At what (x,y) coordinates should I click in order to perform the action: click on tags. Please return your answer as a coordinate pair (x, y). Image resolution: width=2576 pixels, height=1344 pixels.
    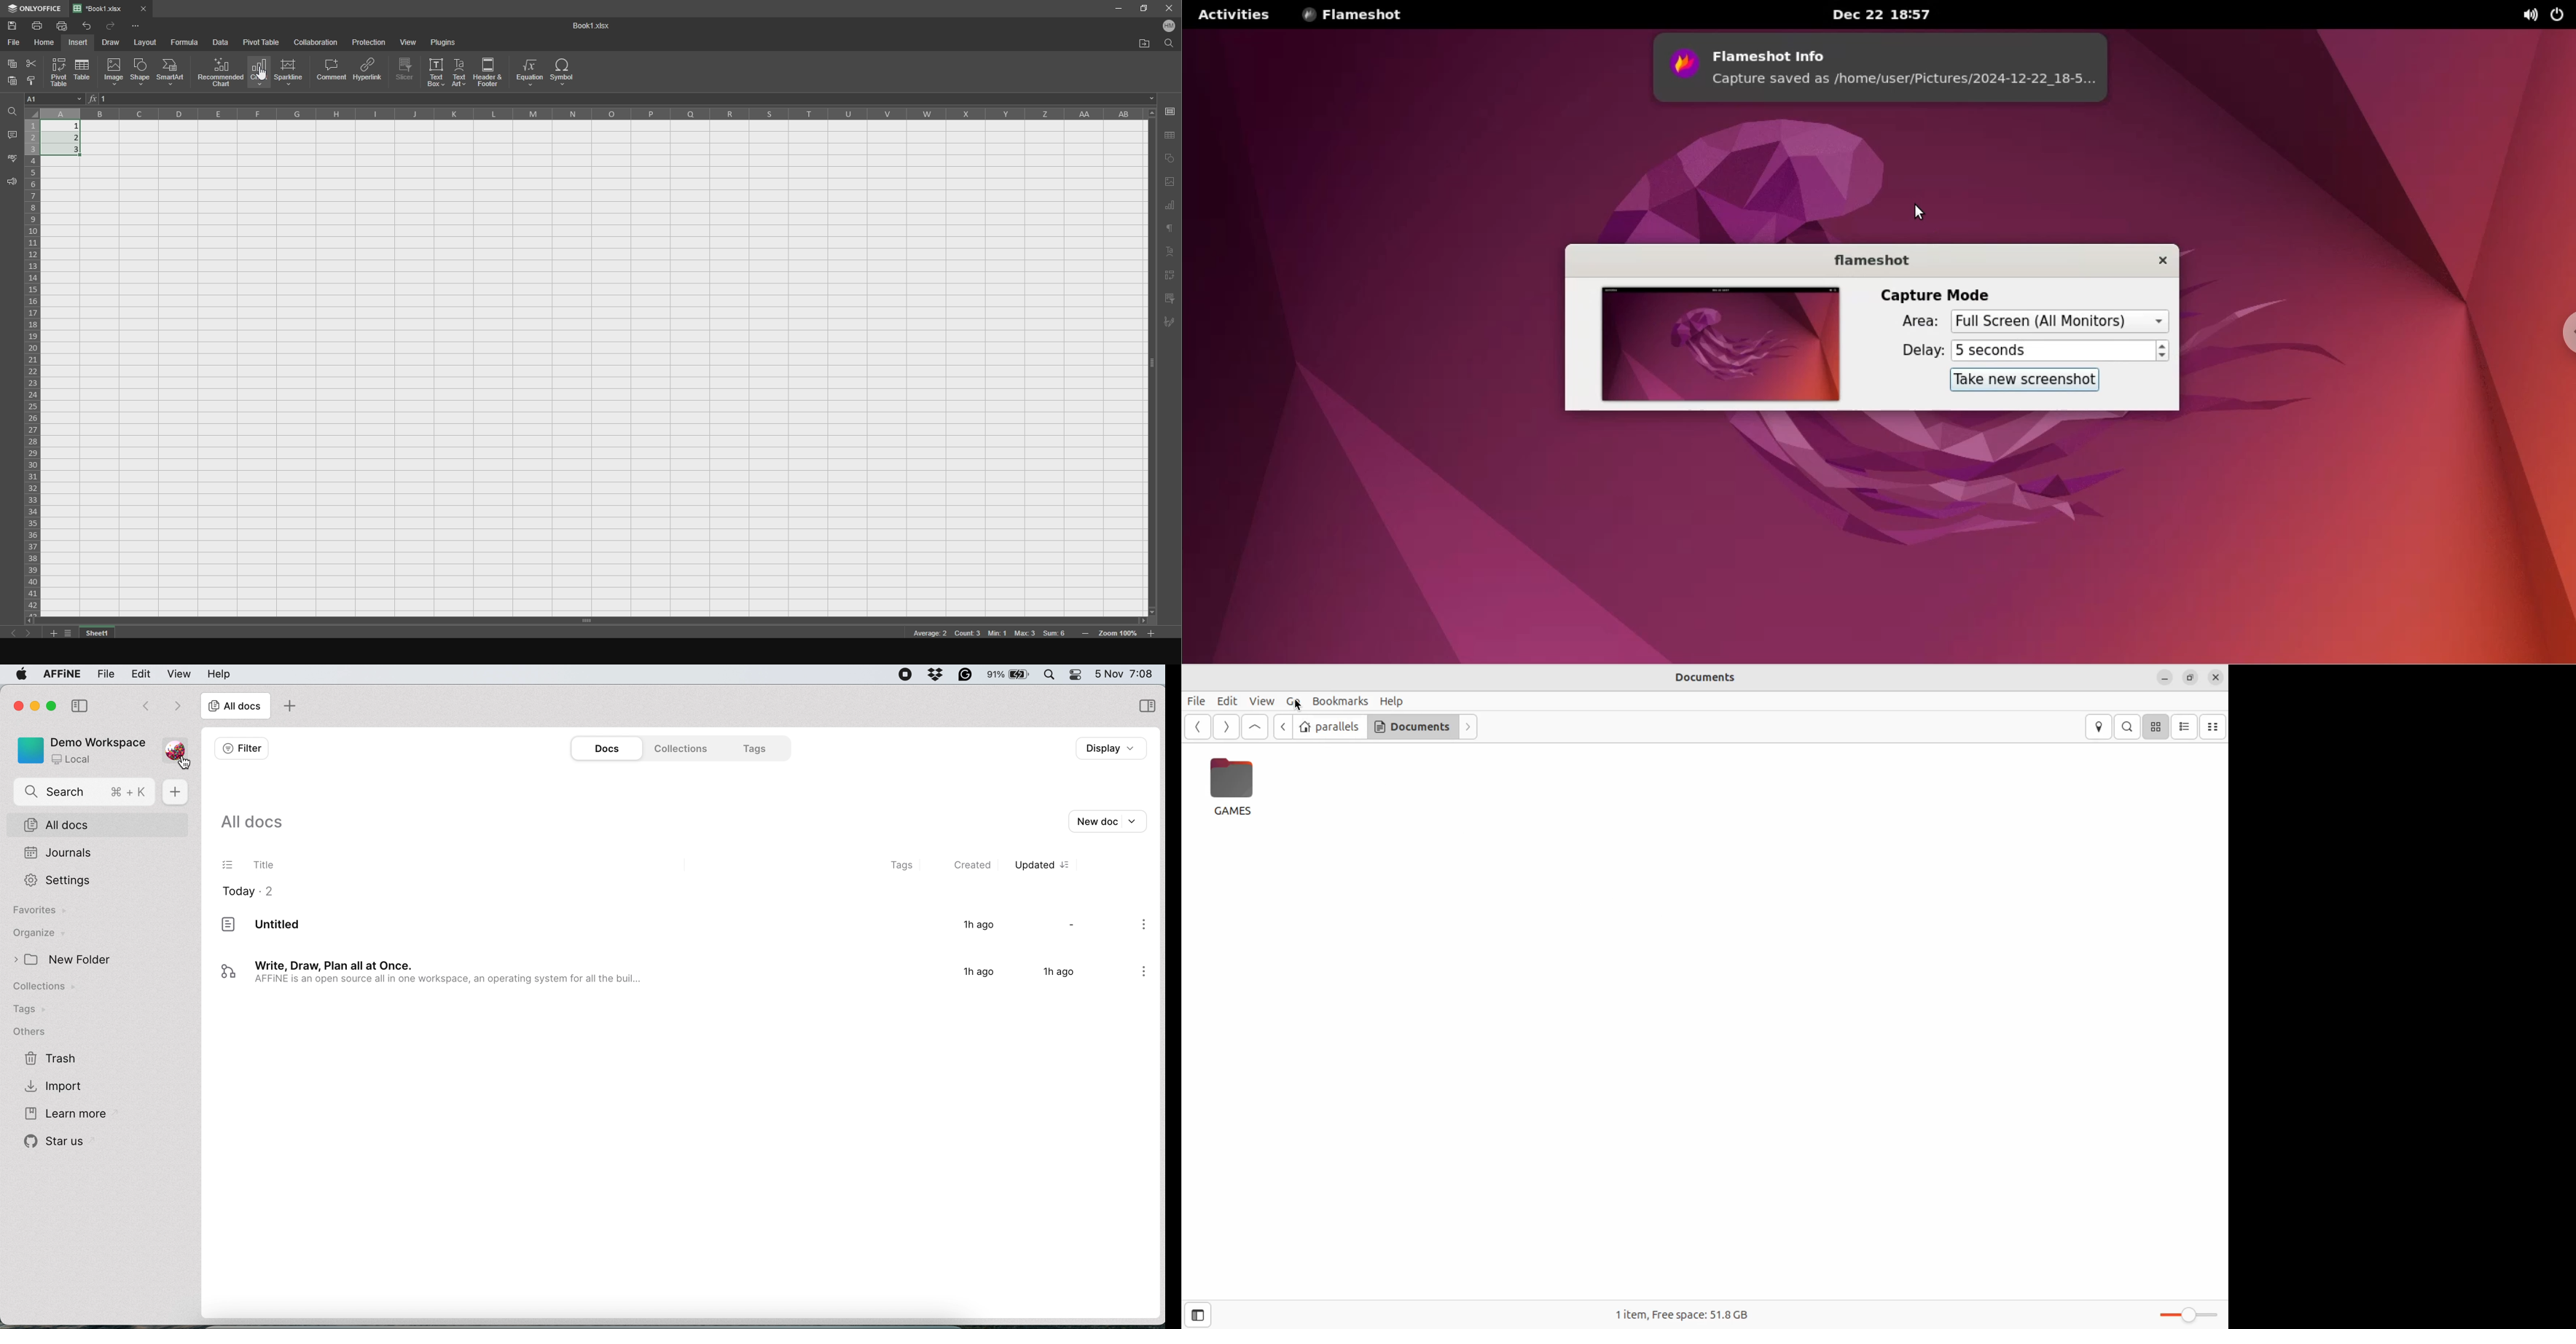
    Looking at the image, I should click on (898, 865).